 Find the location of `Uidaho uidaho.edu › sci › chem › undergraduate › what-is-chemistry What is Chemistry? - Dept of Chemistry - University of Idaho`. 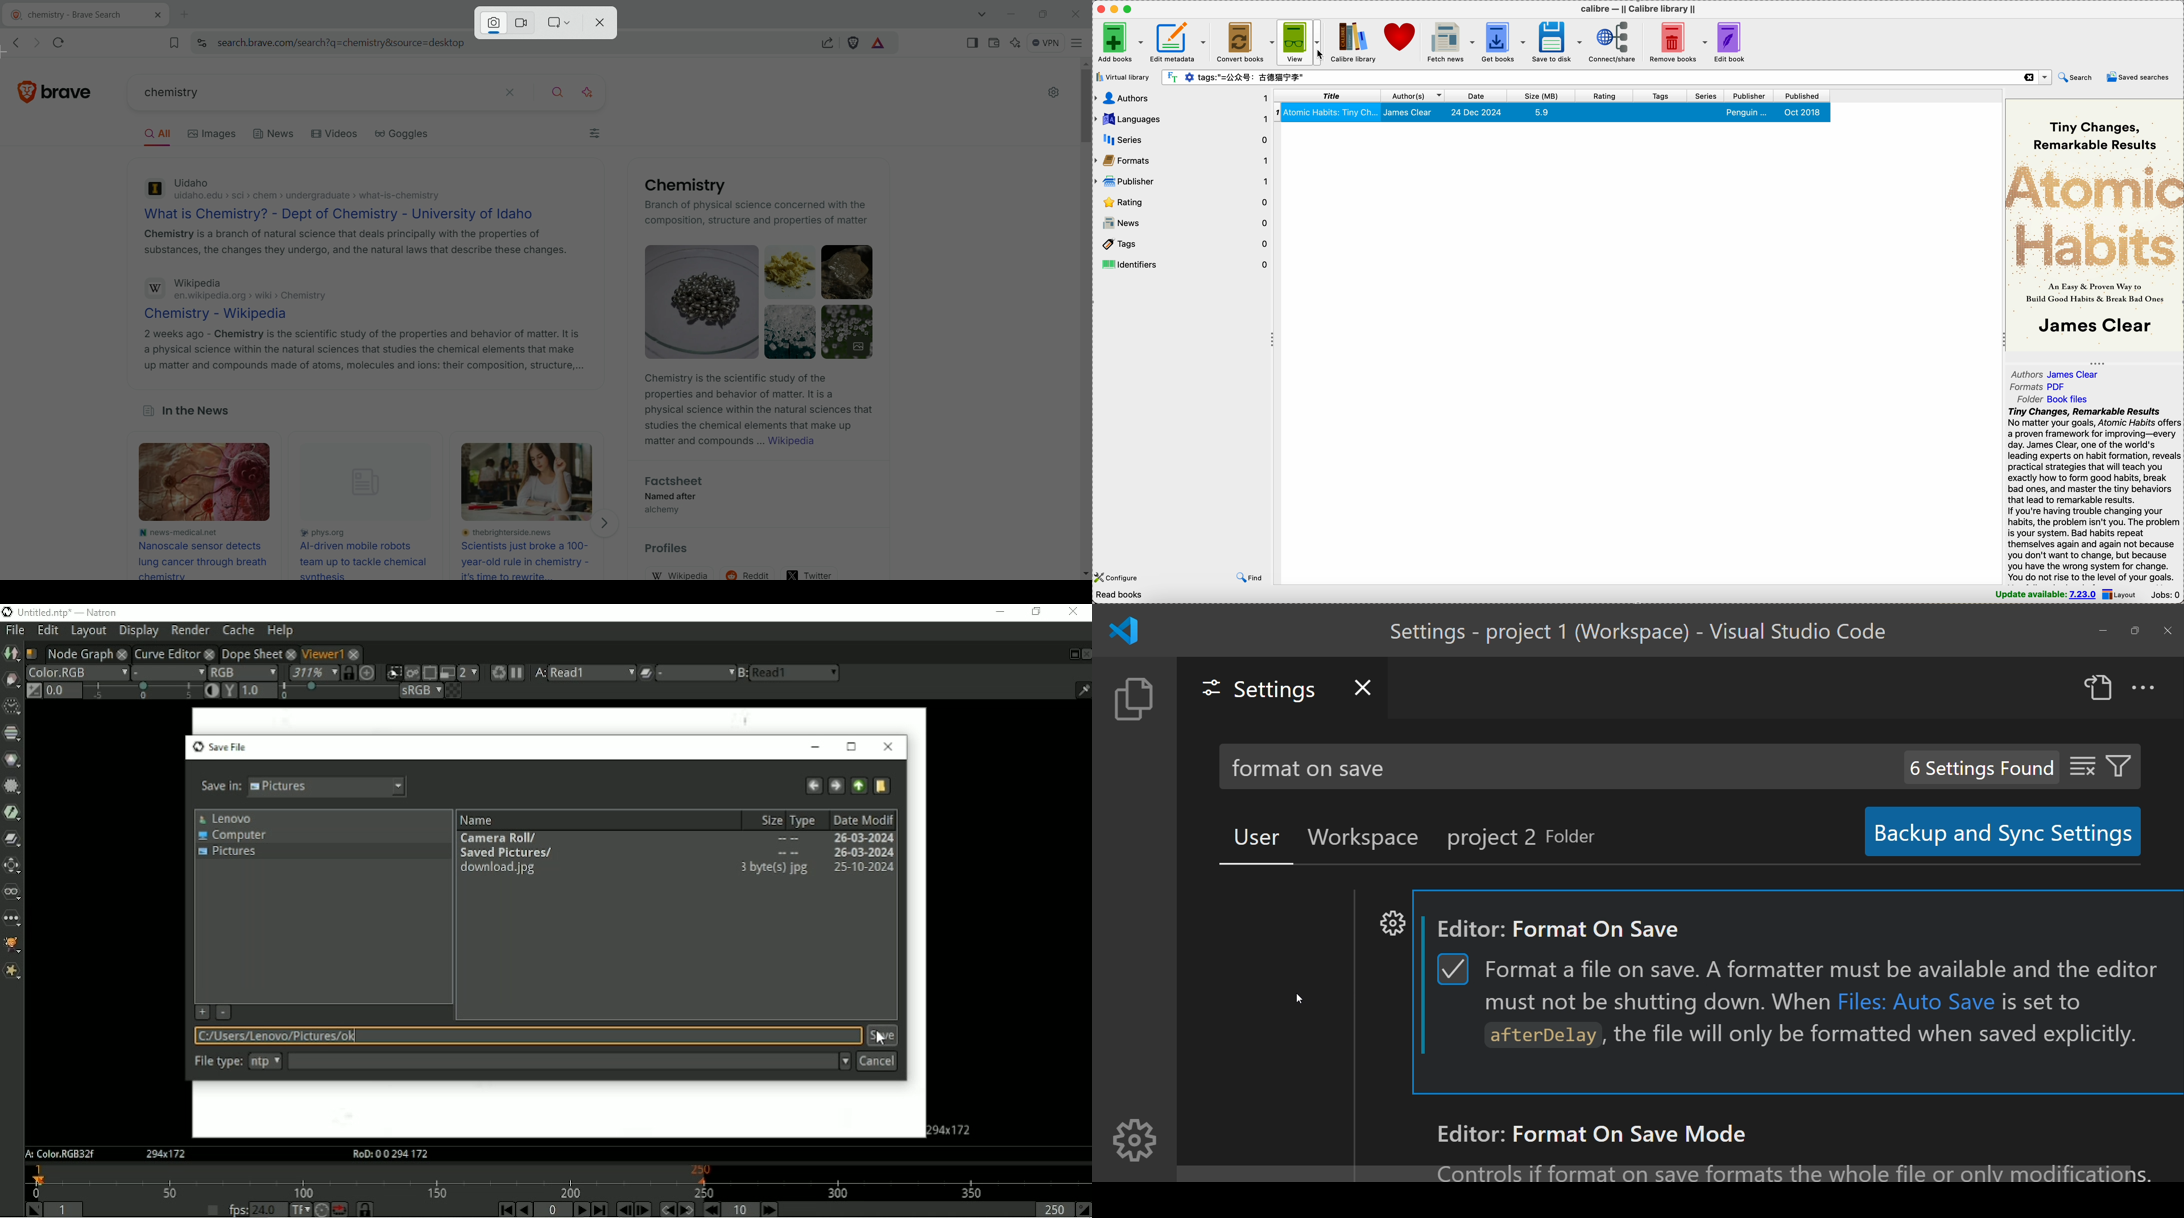

Uidaho uidaho.edu › sci › chem › undergraduate › what-is-chemistry What is Chemistry? - Dept of Chemistry - University of Idaho is located at coordinates (342, 198).